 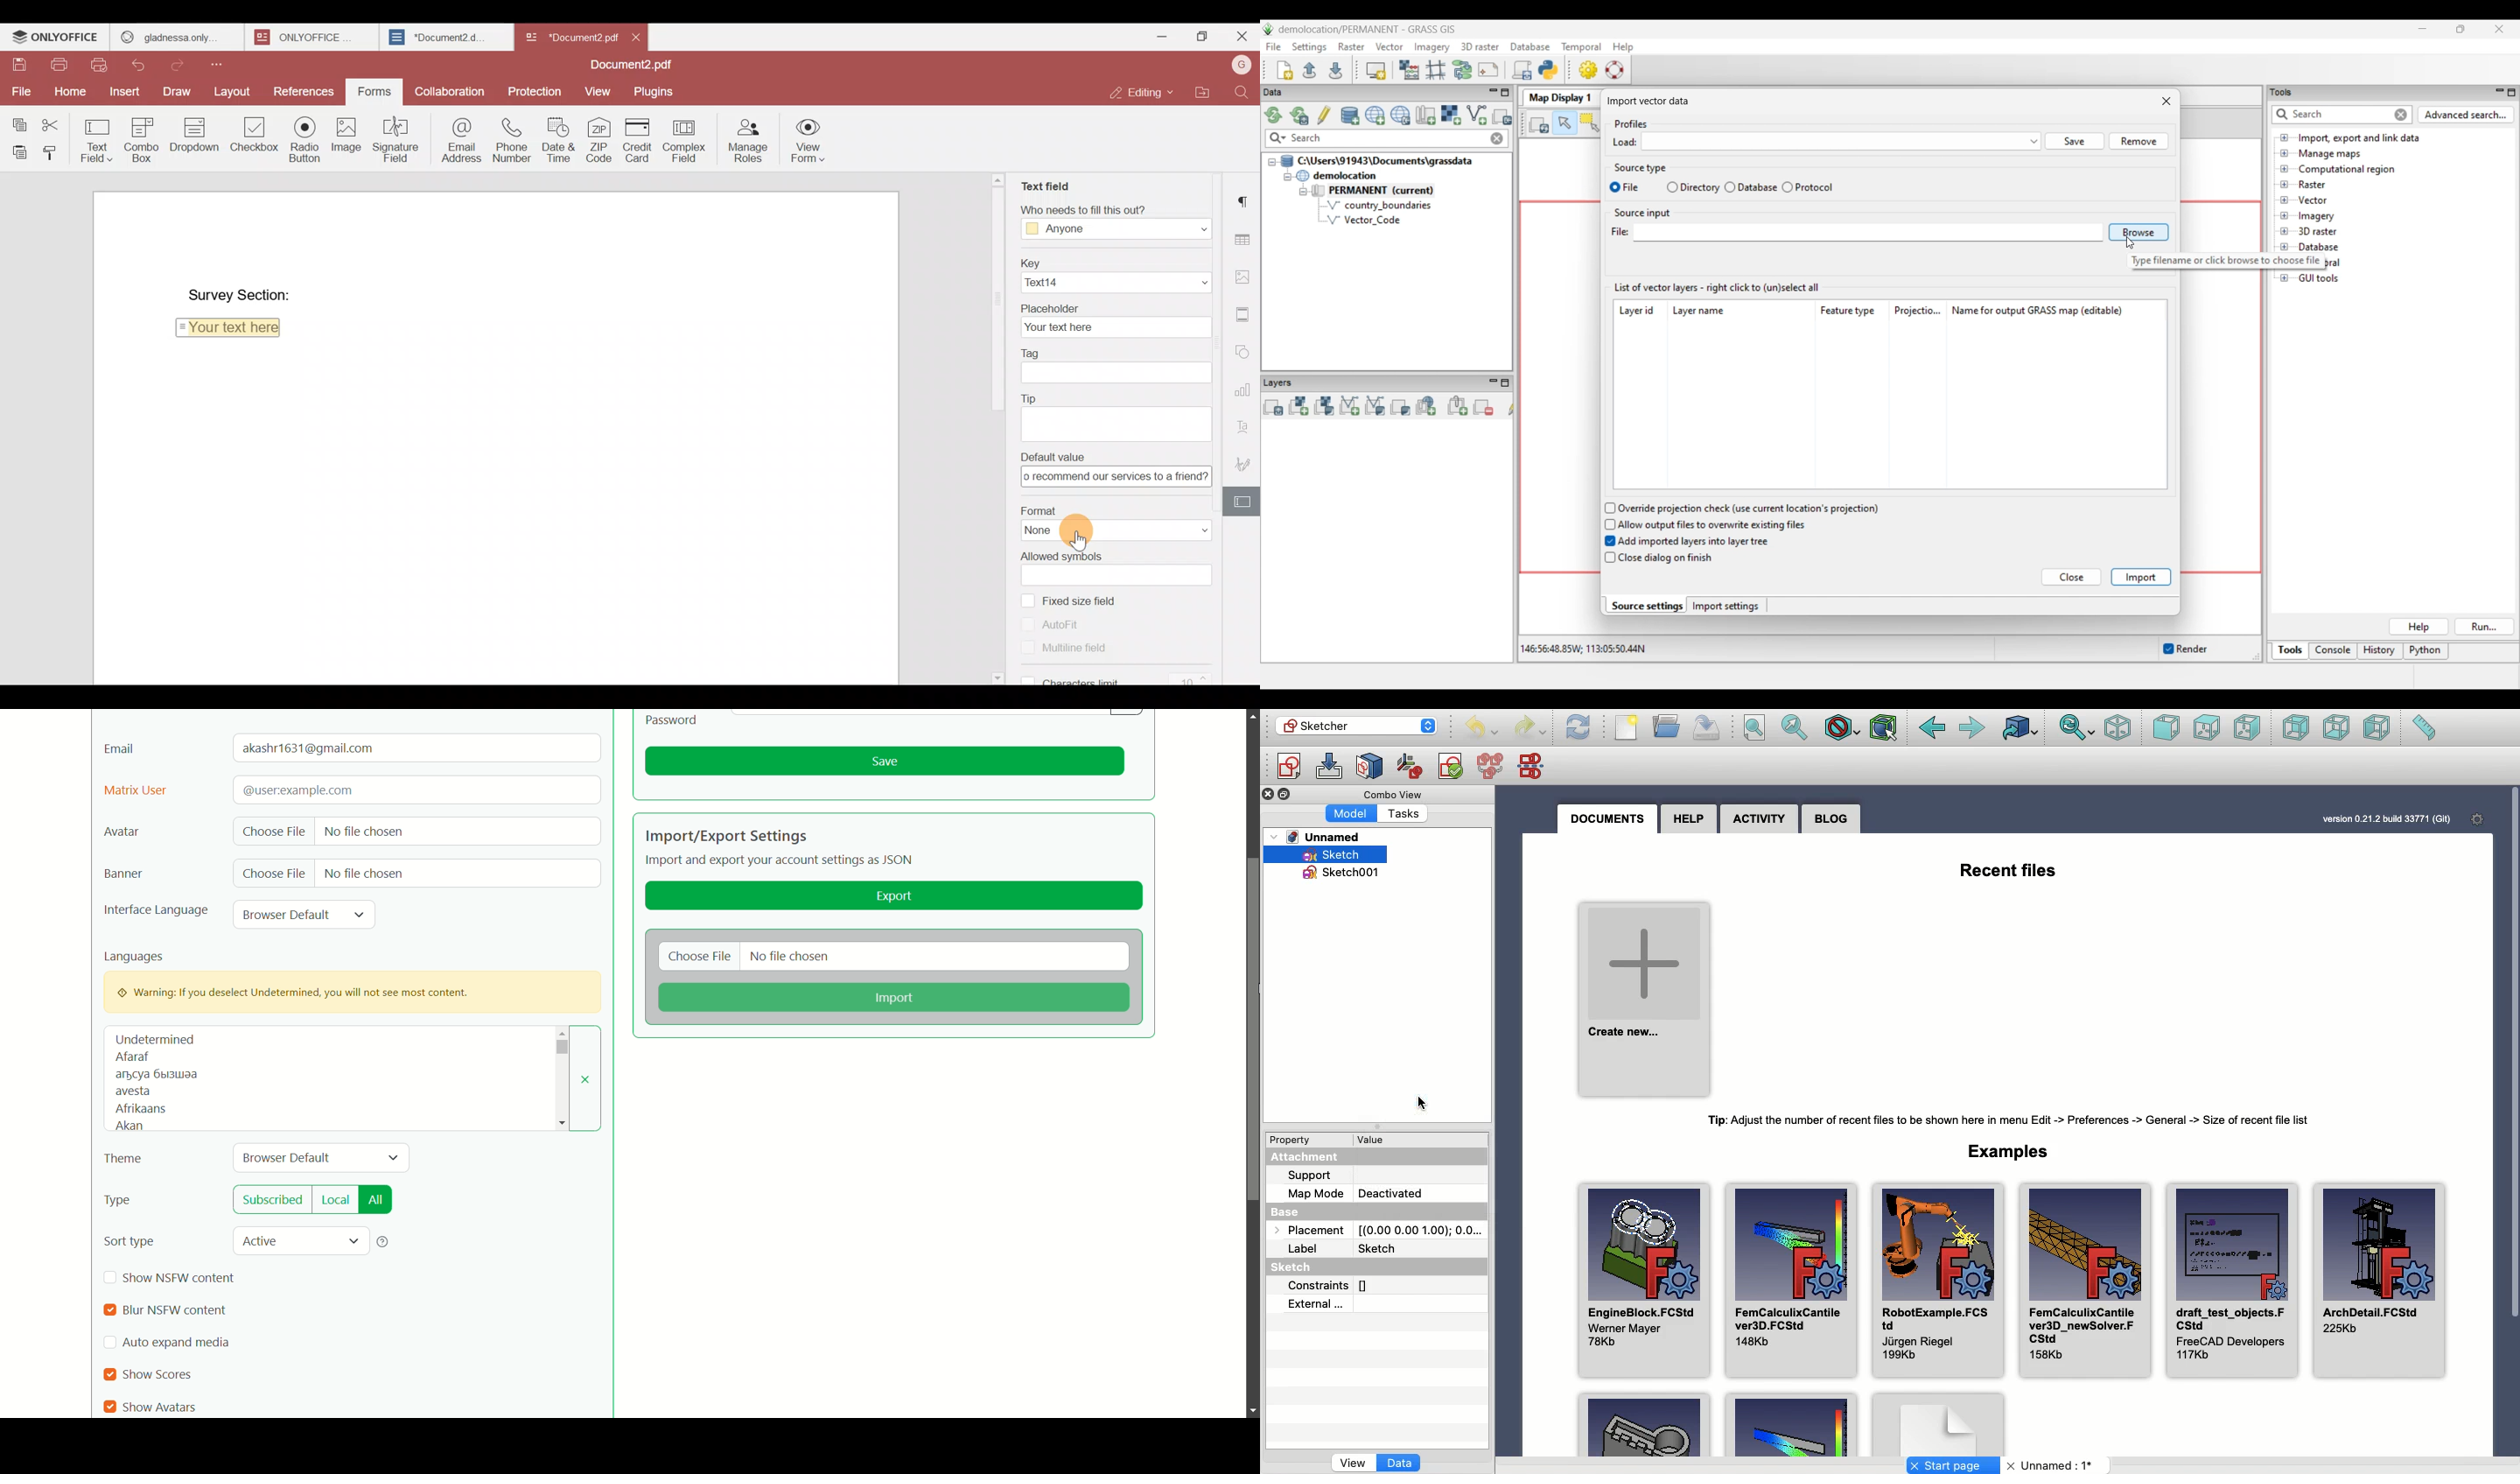 What do you see at coordinates (1578, 727) in the screenshot?
I see `Refresh` at bounding box center [1578, 727].